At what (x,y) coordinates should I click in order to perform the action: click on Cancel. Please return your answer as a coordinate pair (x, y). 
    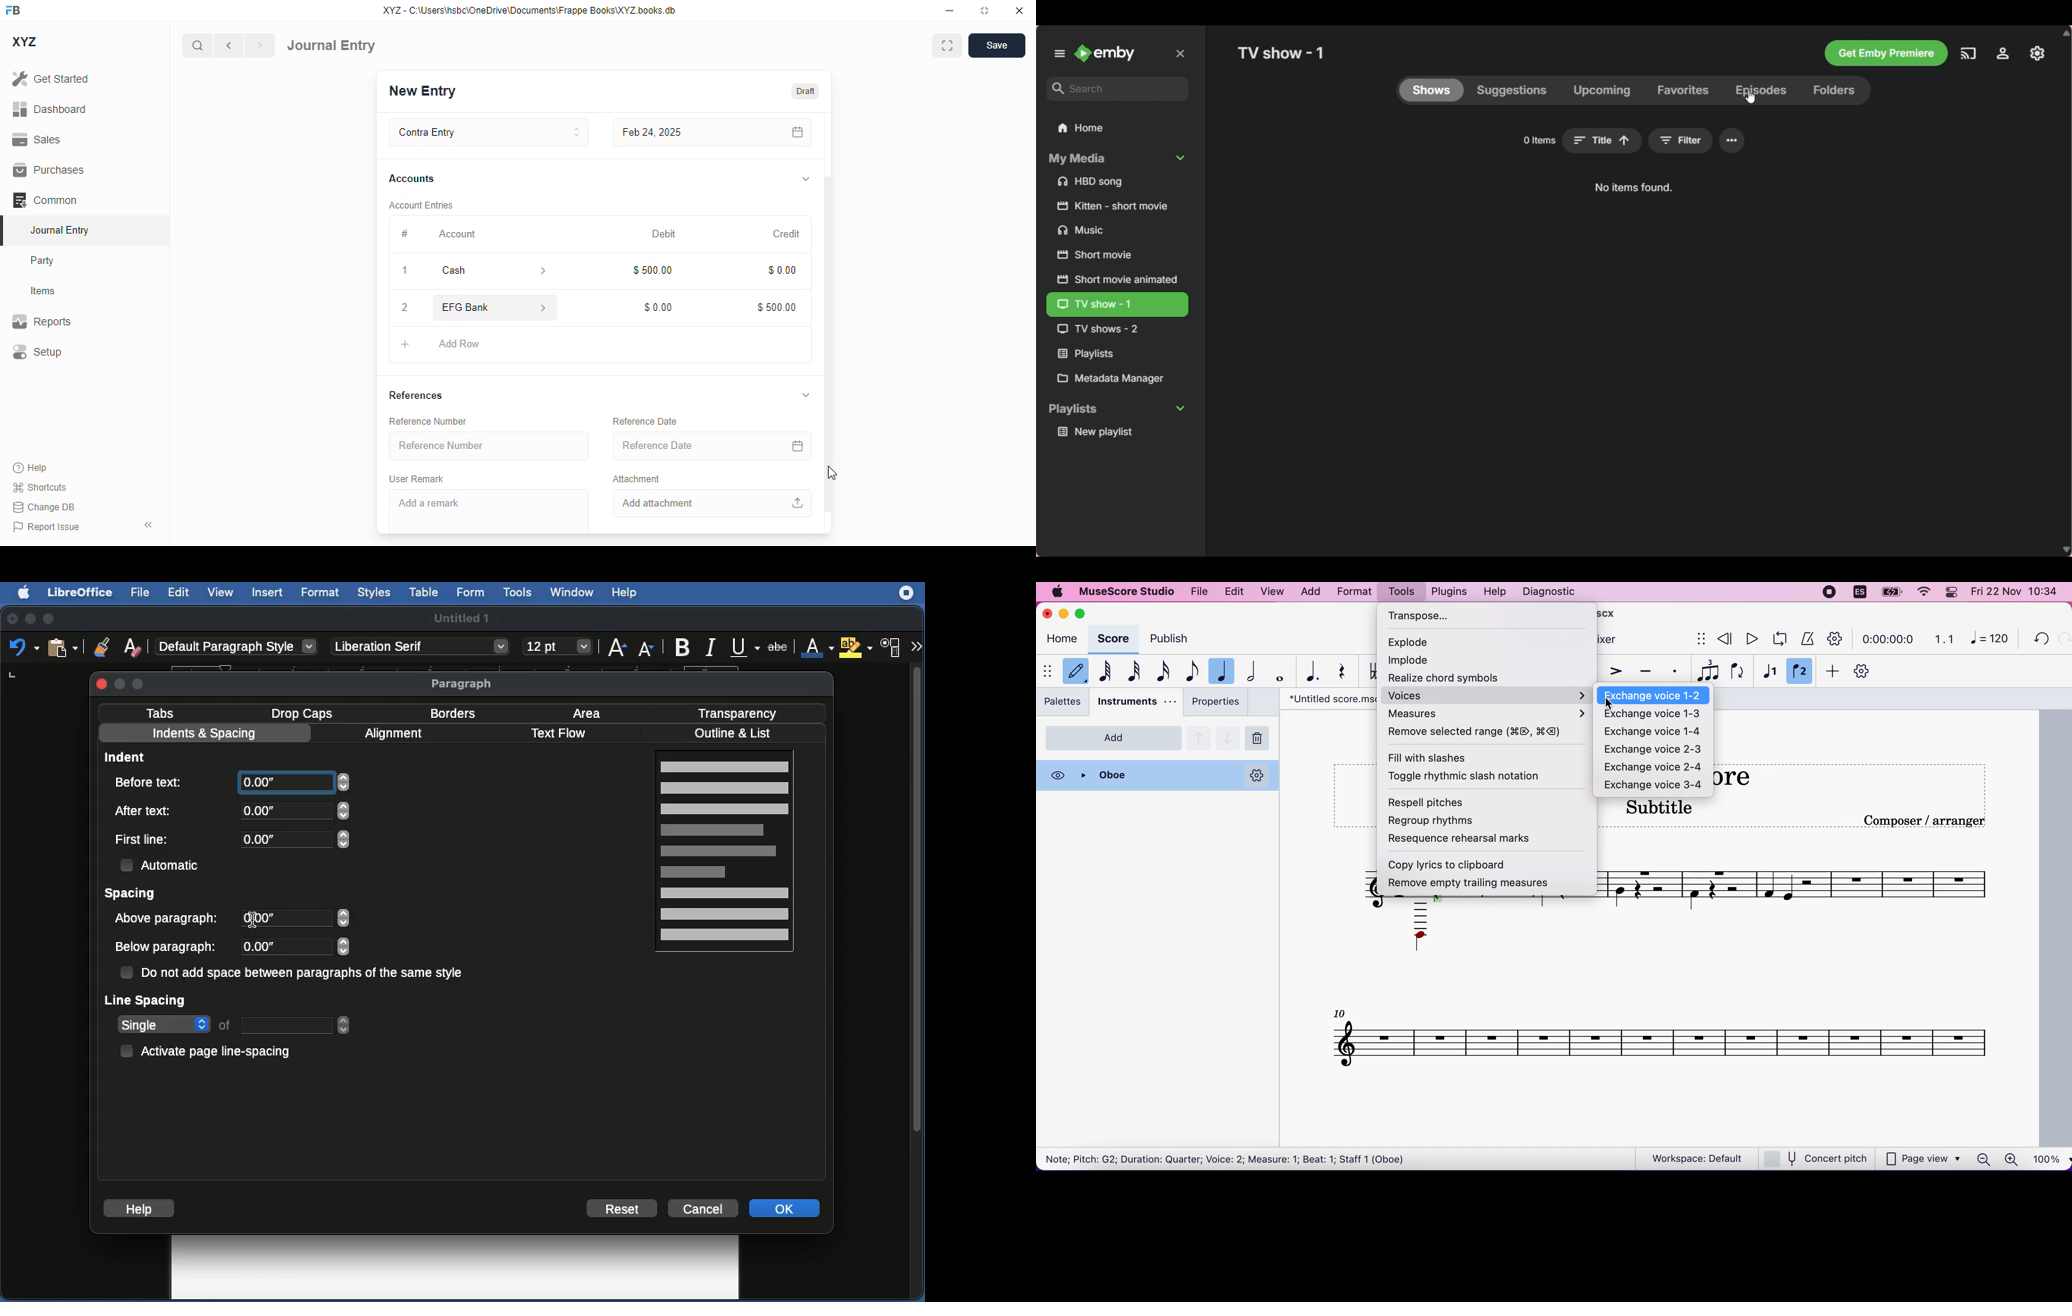
    Looking at the image, I should click on (705, 1207).